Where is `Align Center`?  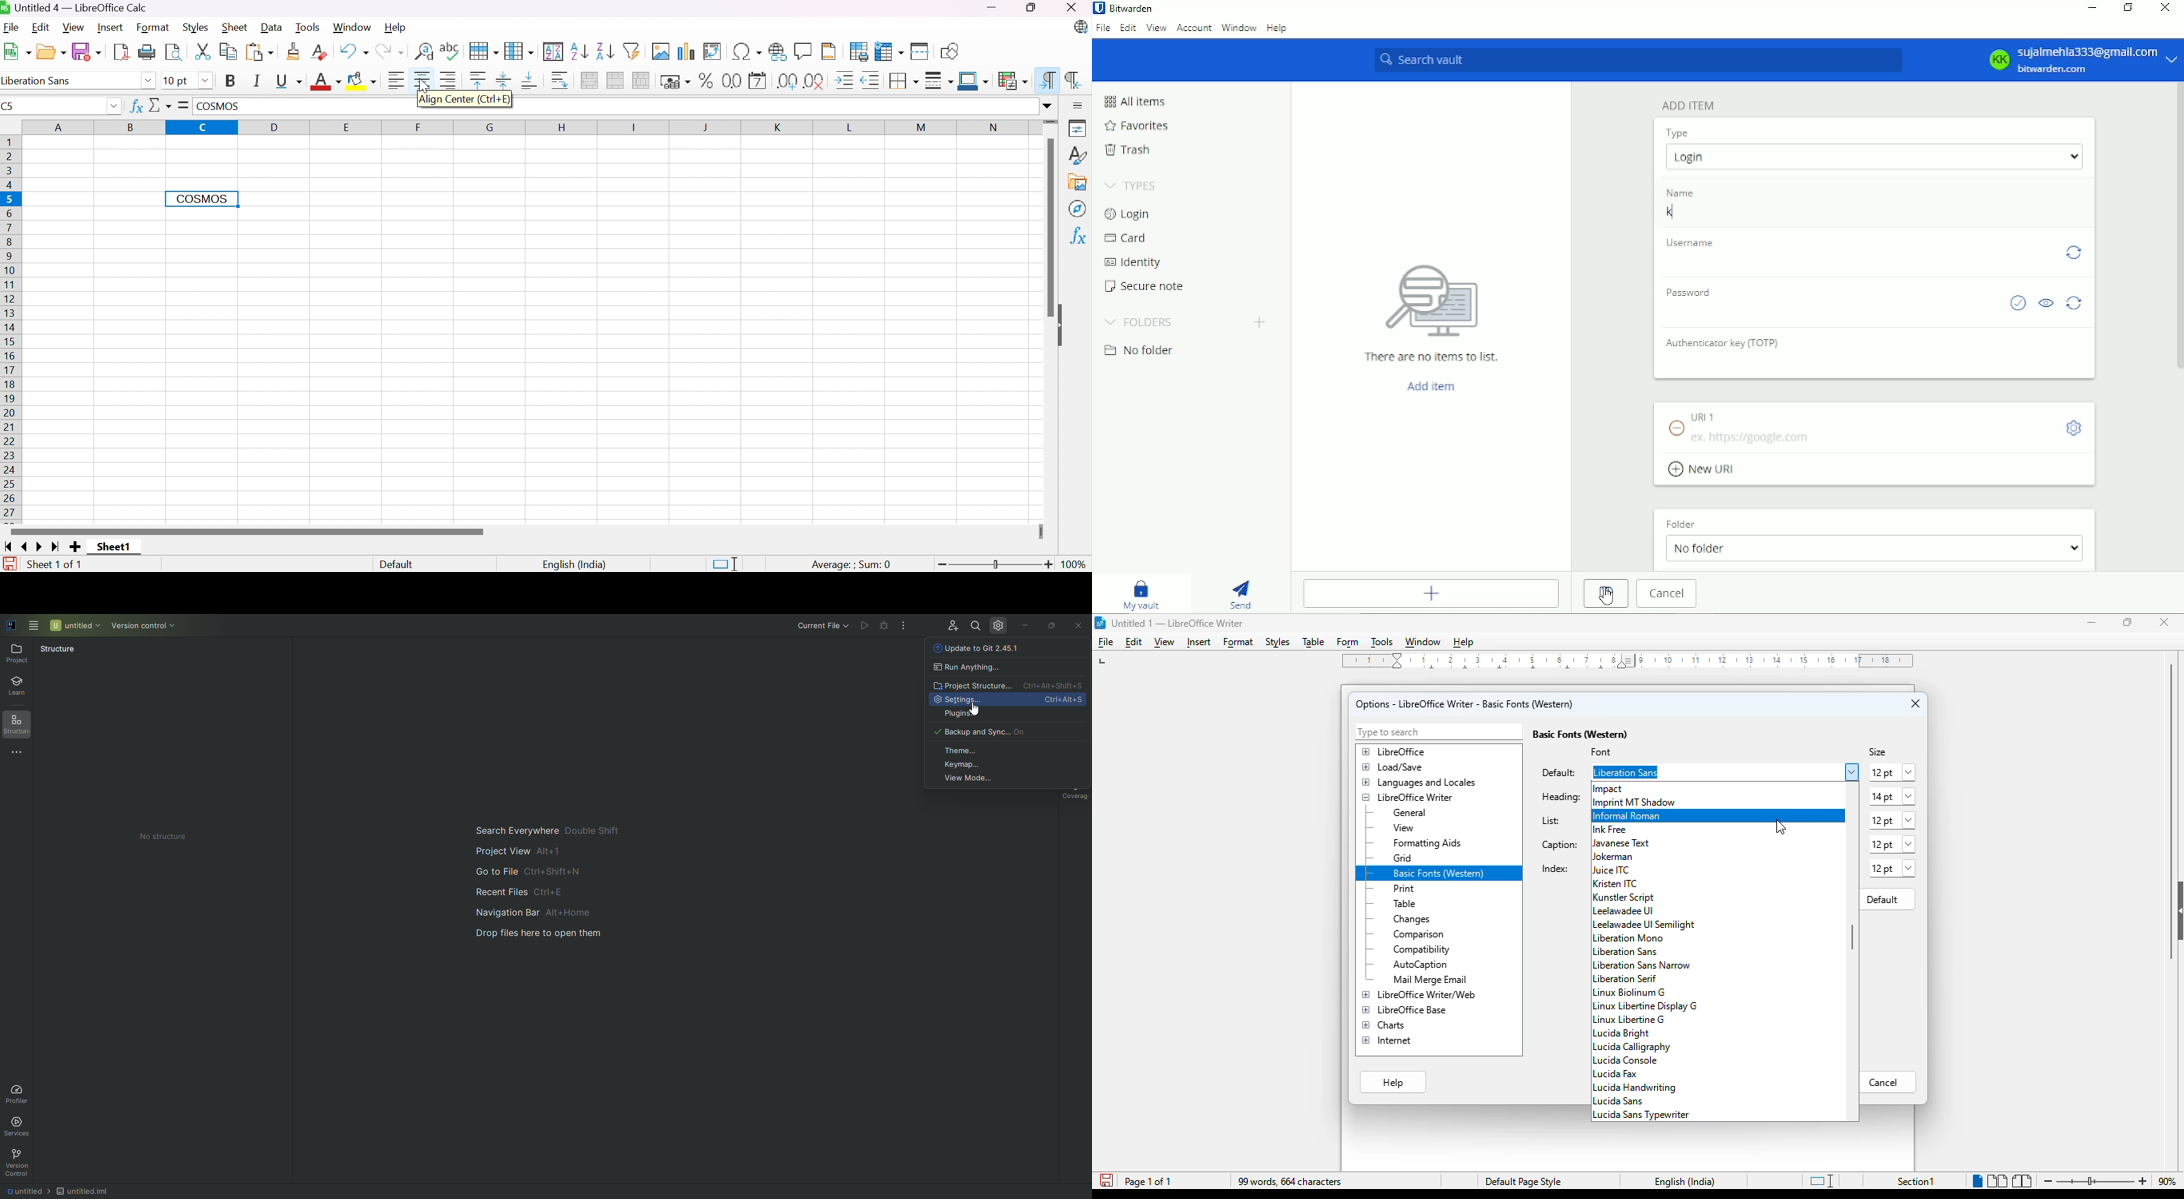
Align Center is located at coordinates (422, 80).